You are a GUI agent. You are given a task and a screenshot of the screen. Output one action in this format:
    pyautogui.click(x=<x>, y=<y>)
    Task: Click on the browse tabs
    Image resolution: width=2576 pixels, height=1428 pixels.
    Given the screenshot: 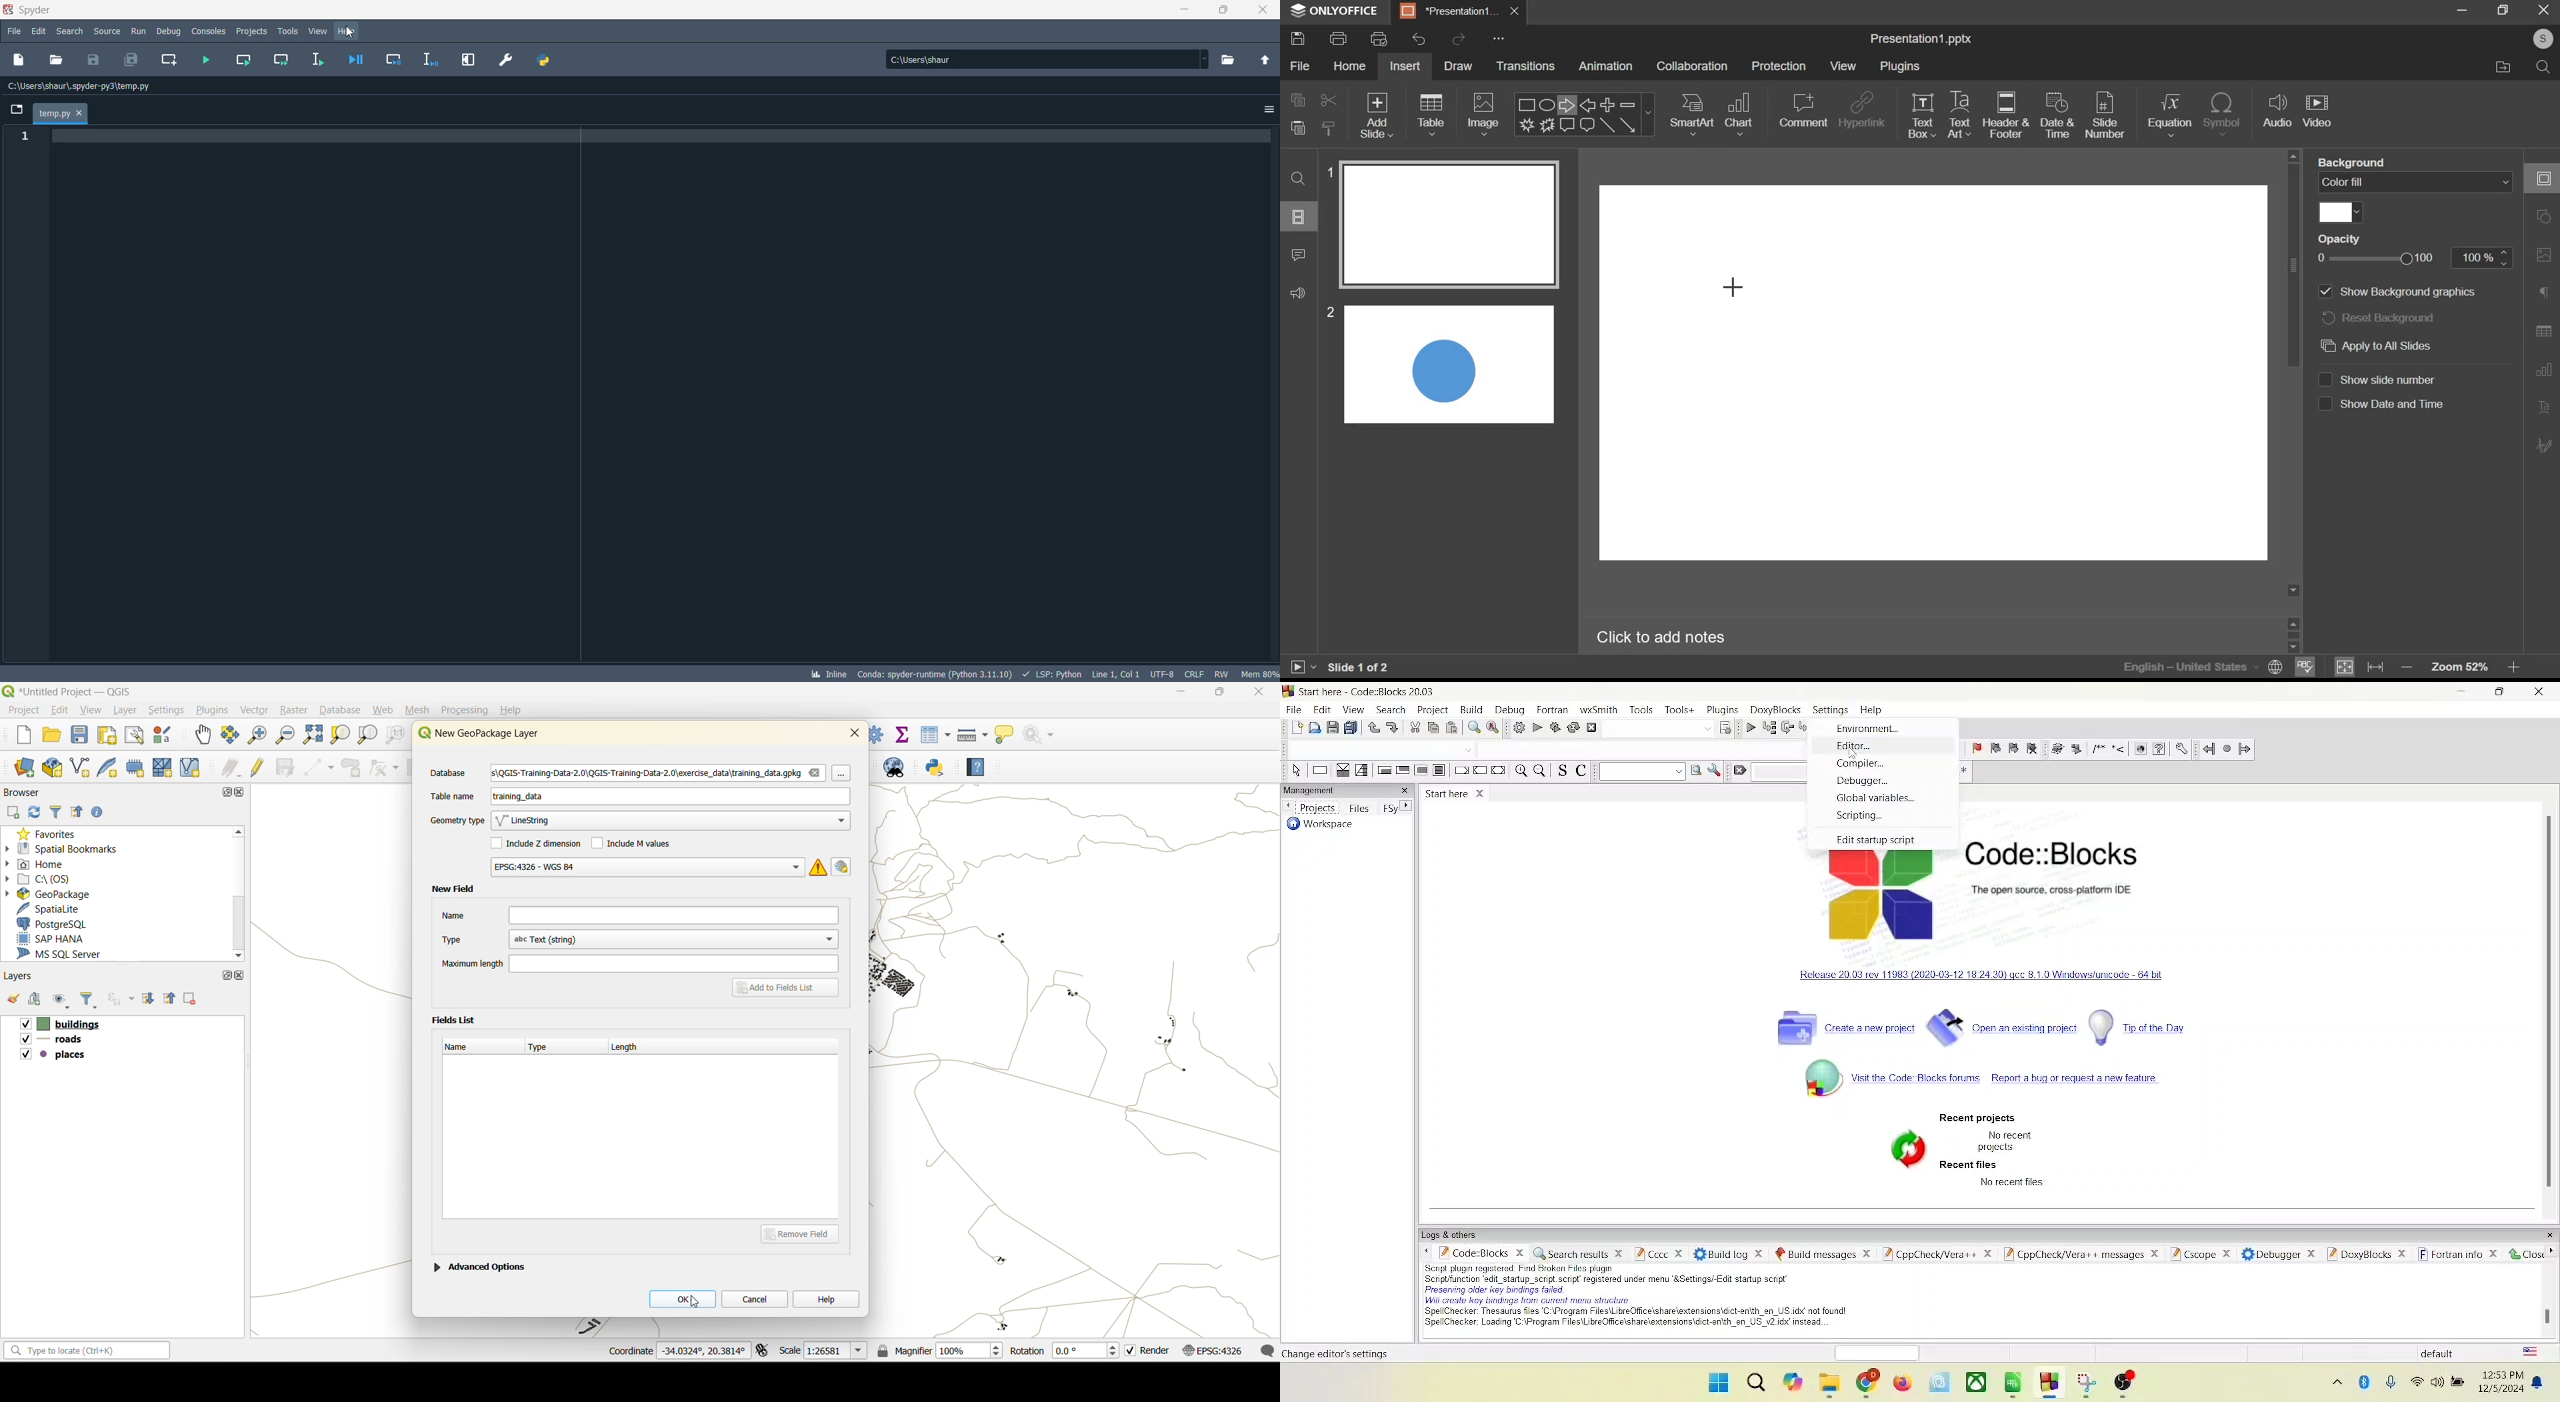 What is the action you would take?
    pyautogui.click(x=17, y=108)
    